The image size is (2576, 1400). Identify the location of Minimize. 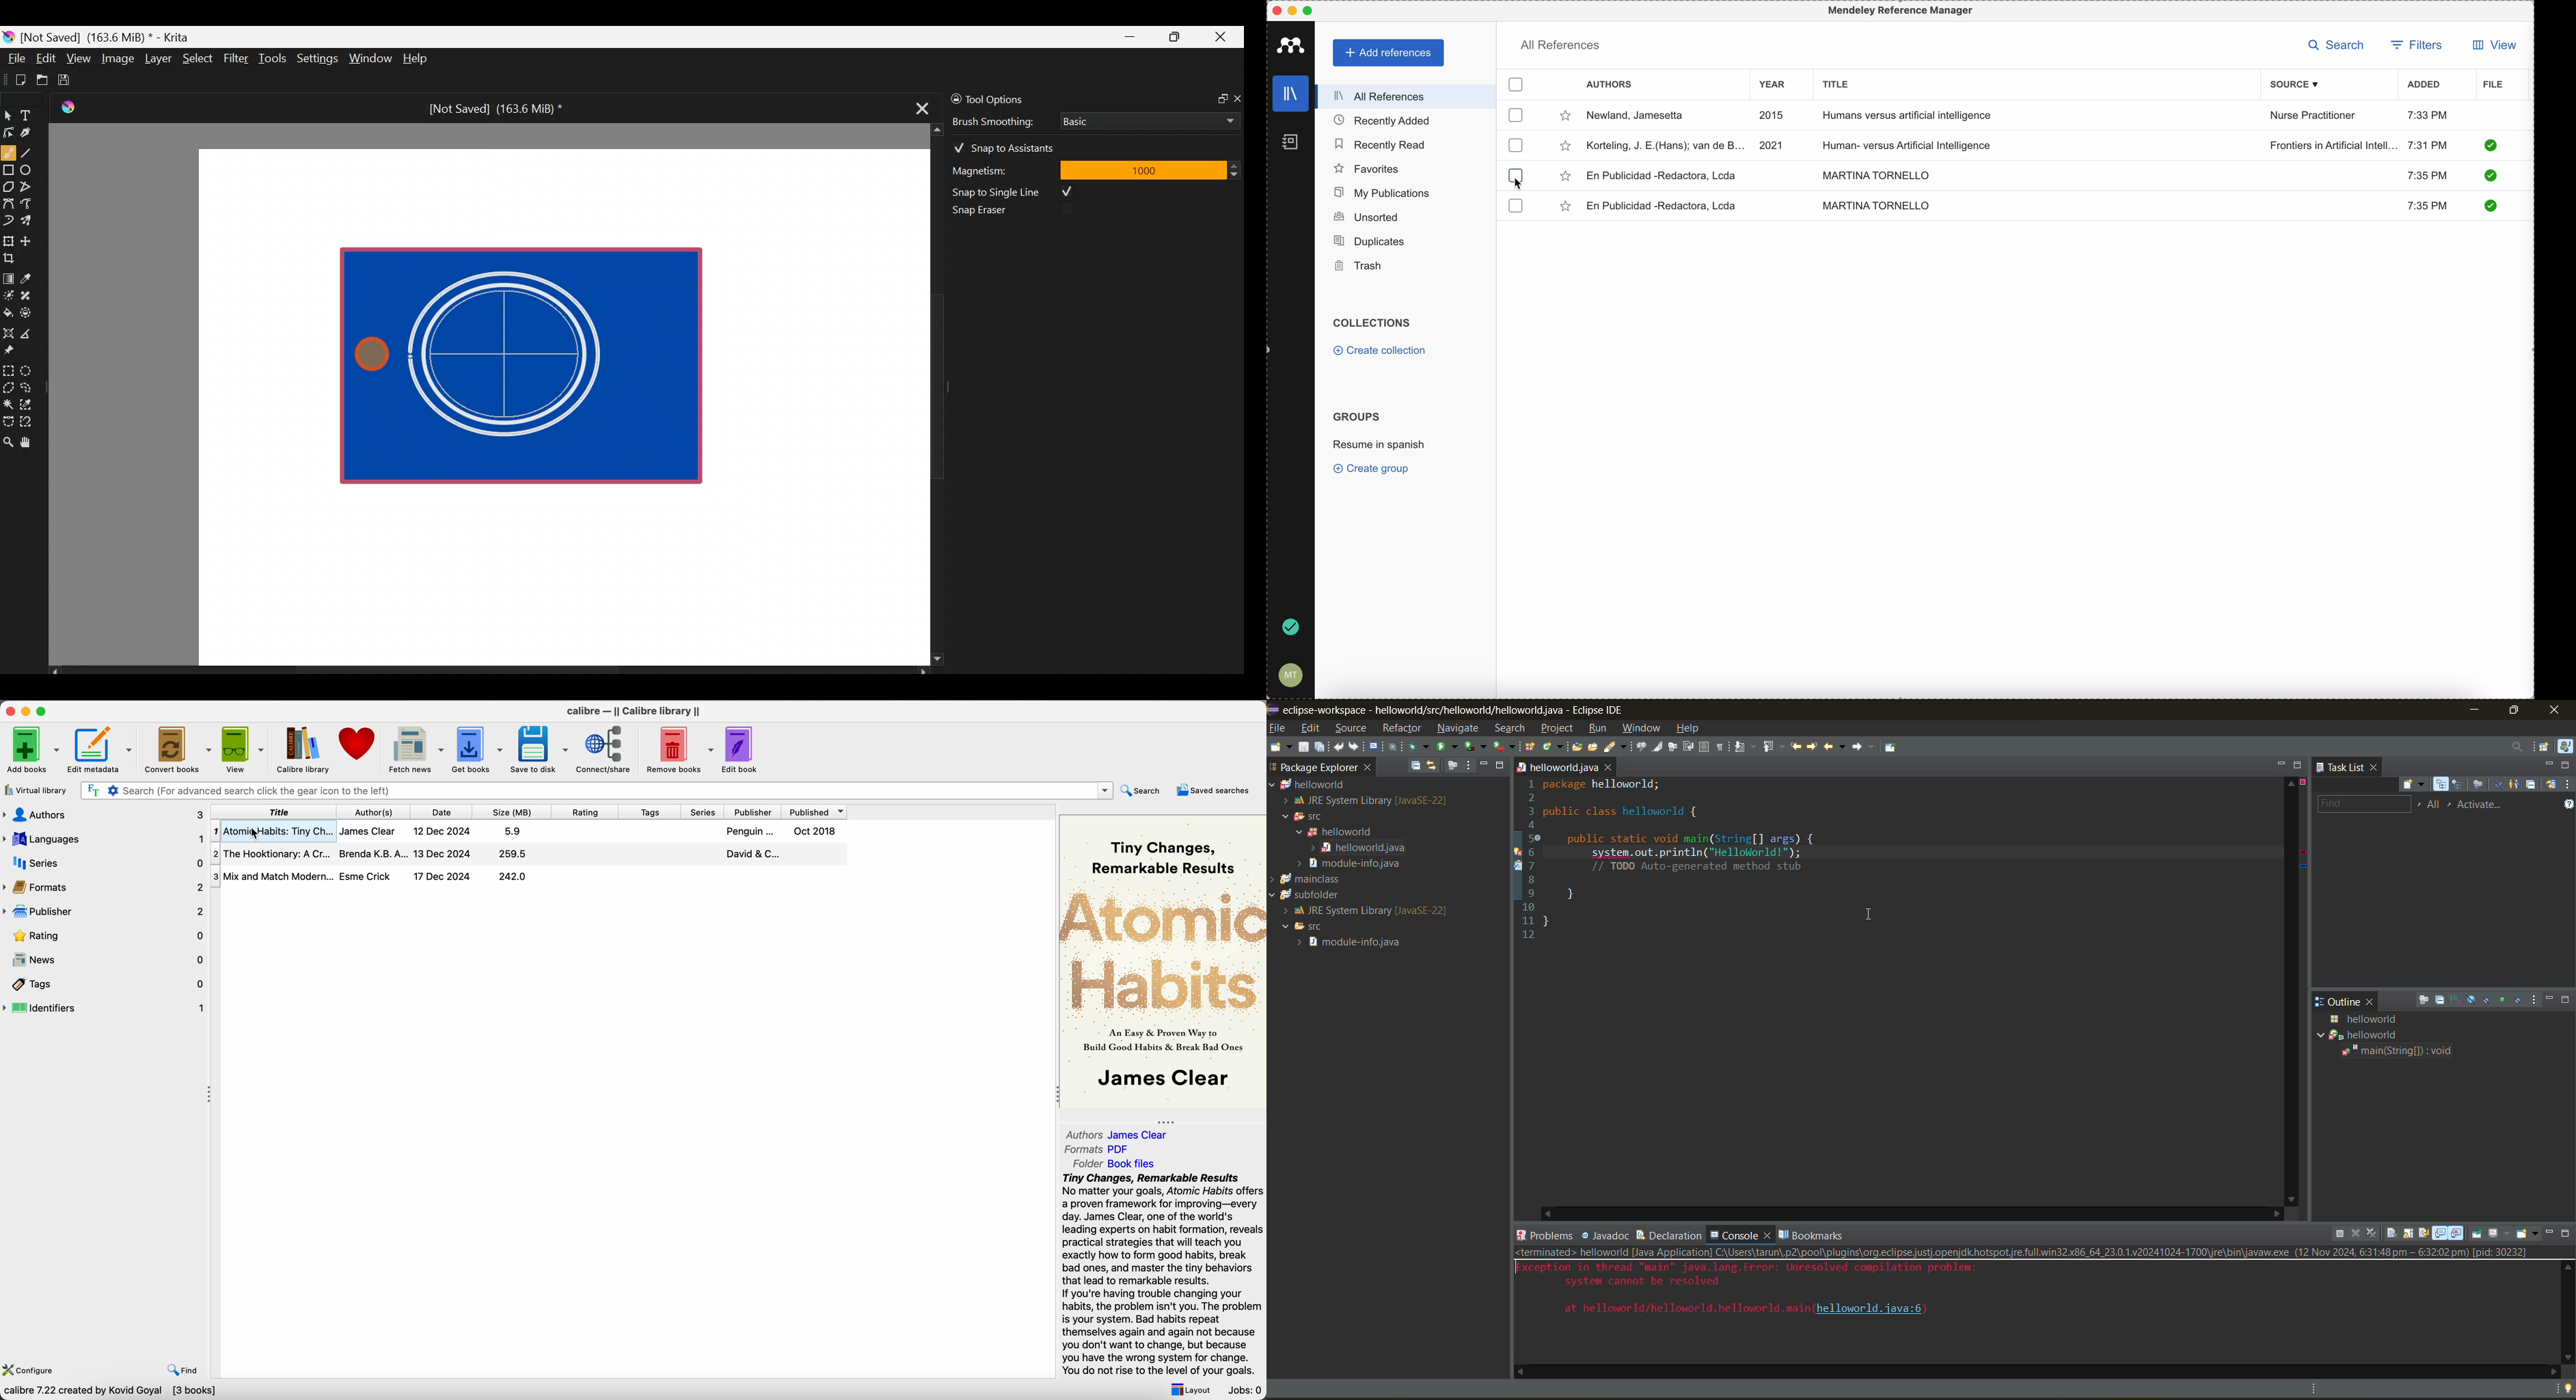
(1131, 37).